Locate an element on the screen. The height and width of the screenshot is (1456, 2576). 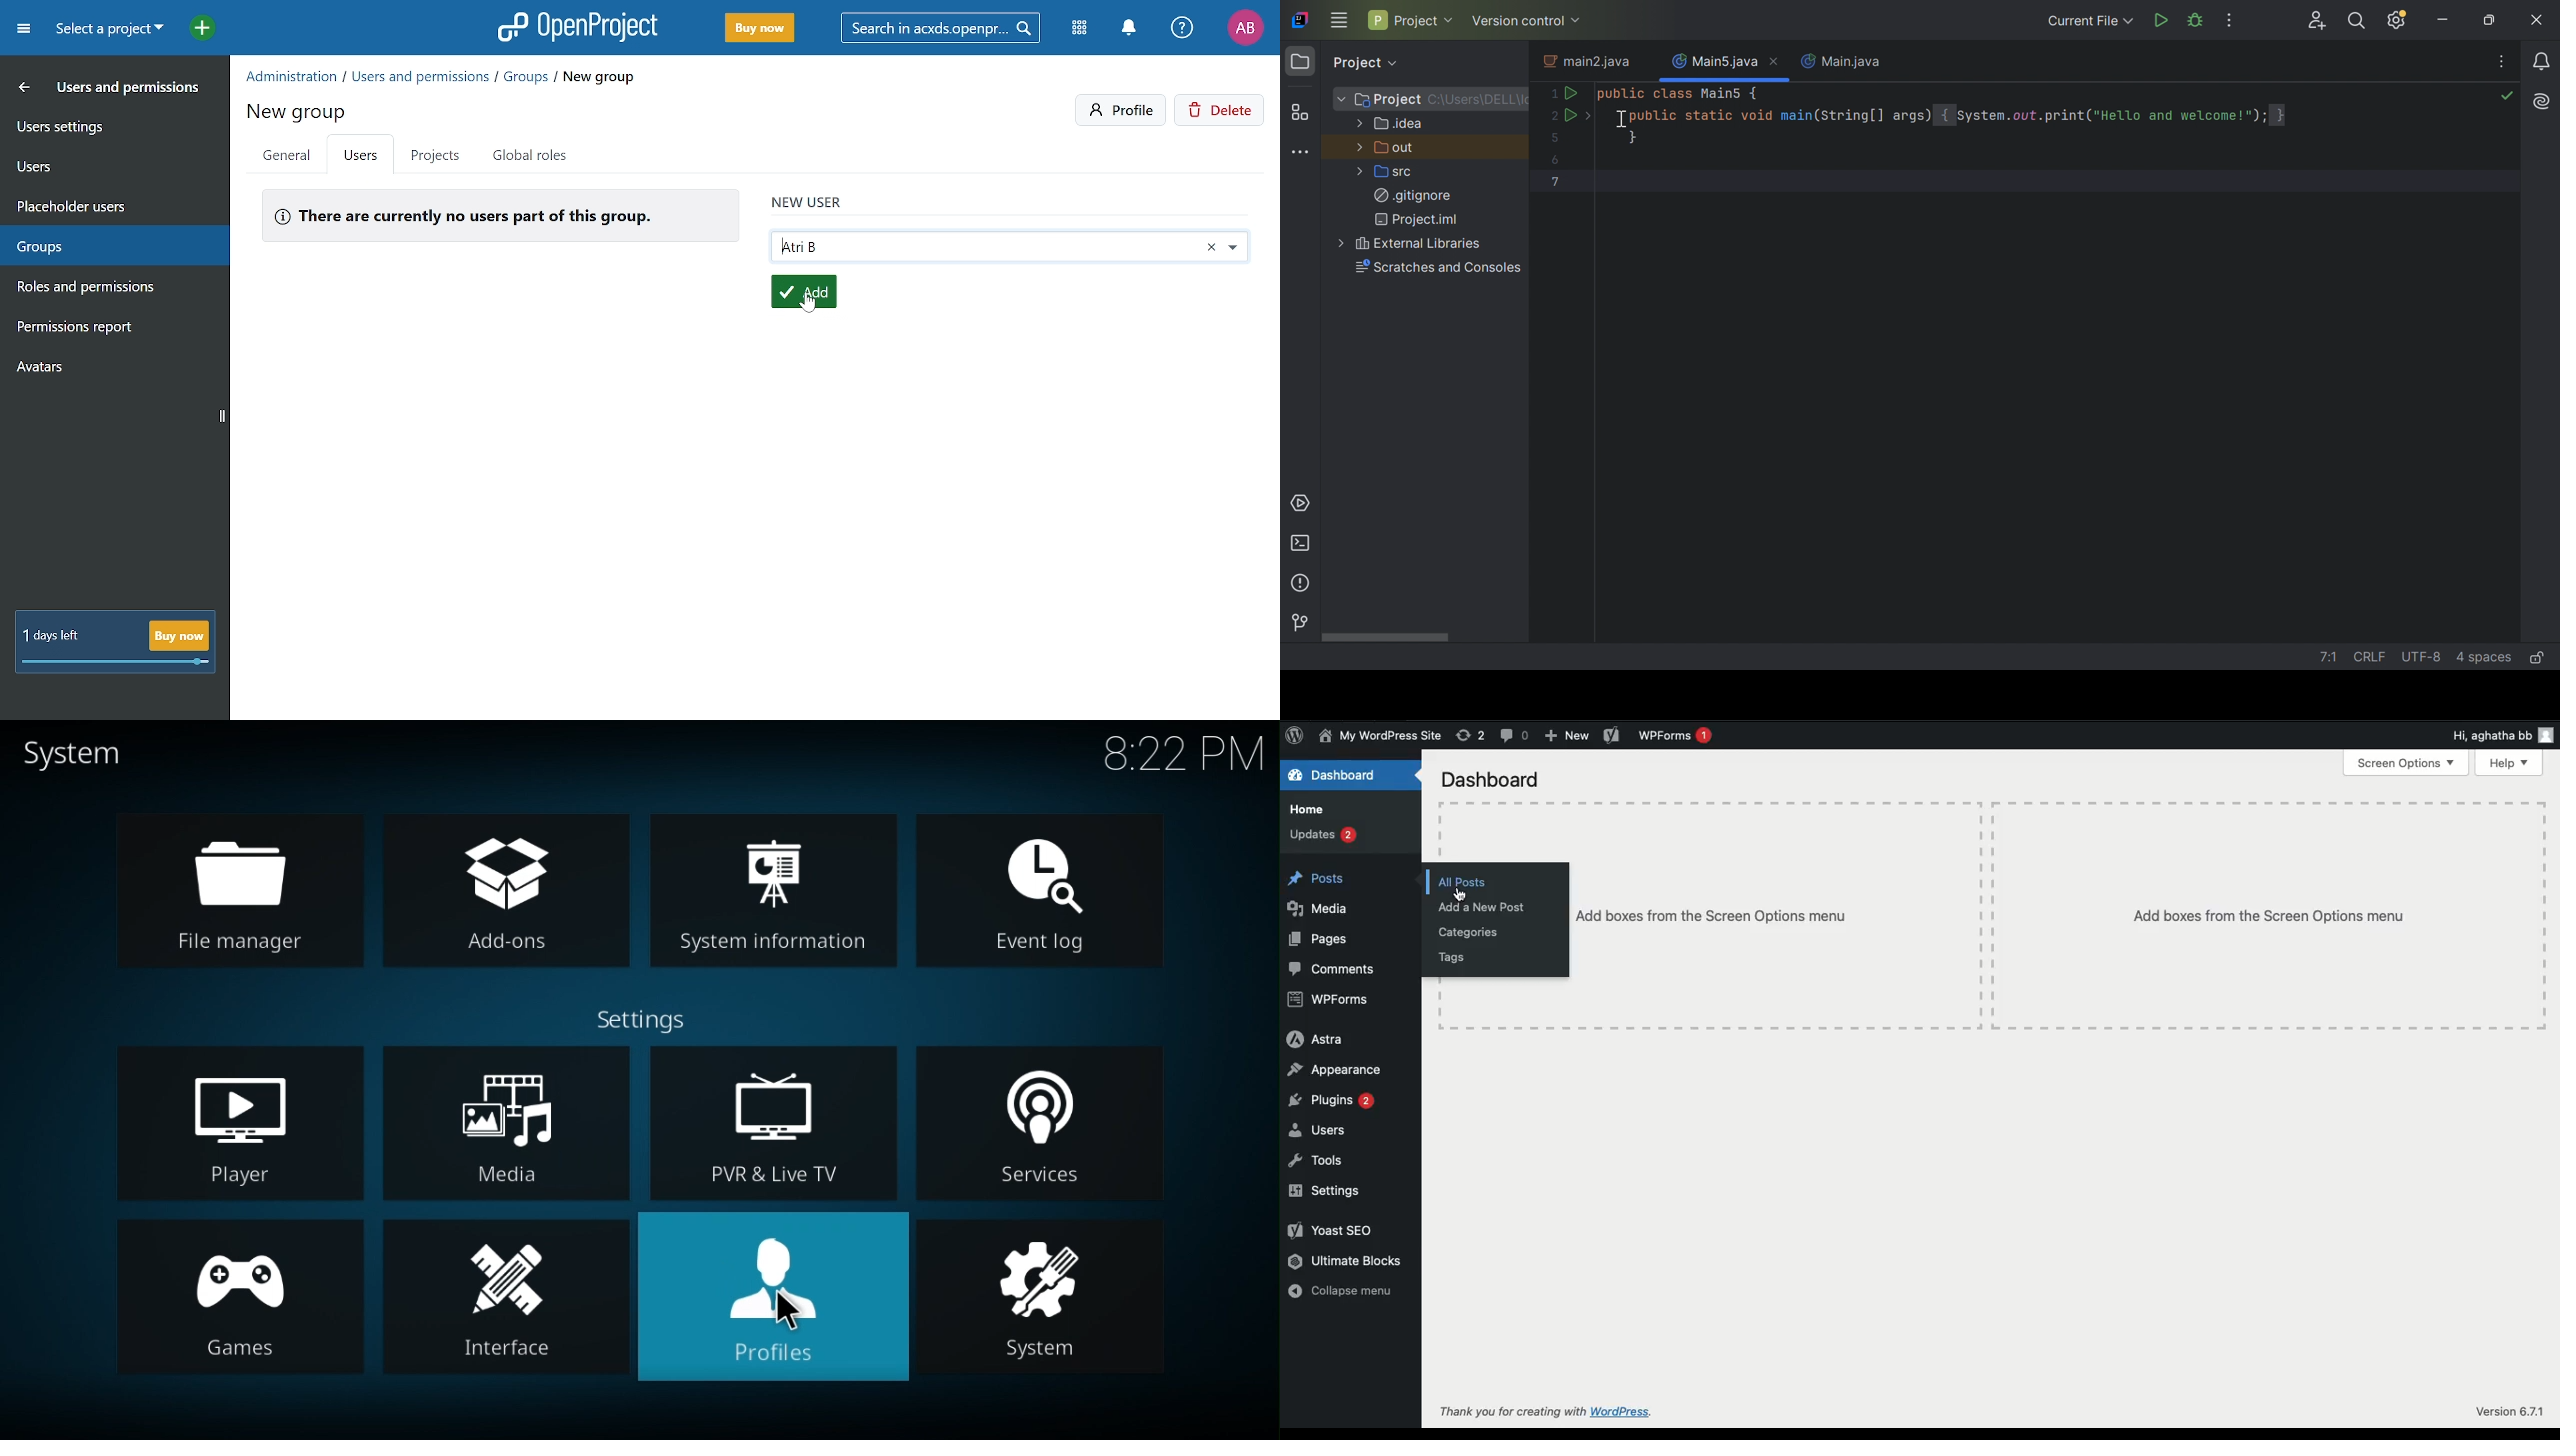
New is located at coordinates (1568, 736).